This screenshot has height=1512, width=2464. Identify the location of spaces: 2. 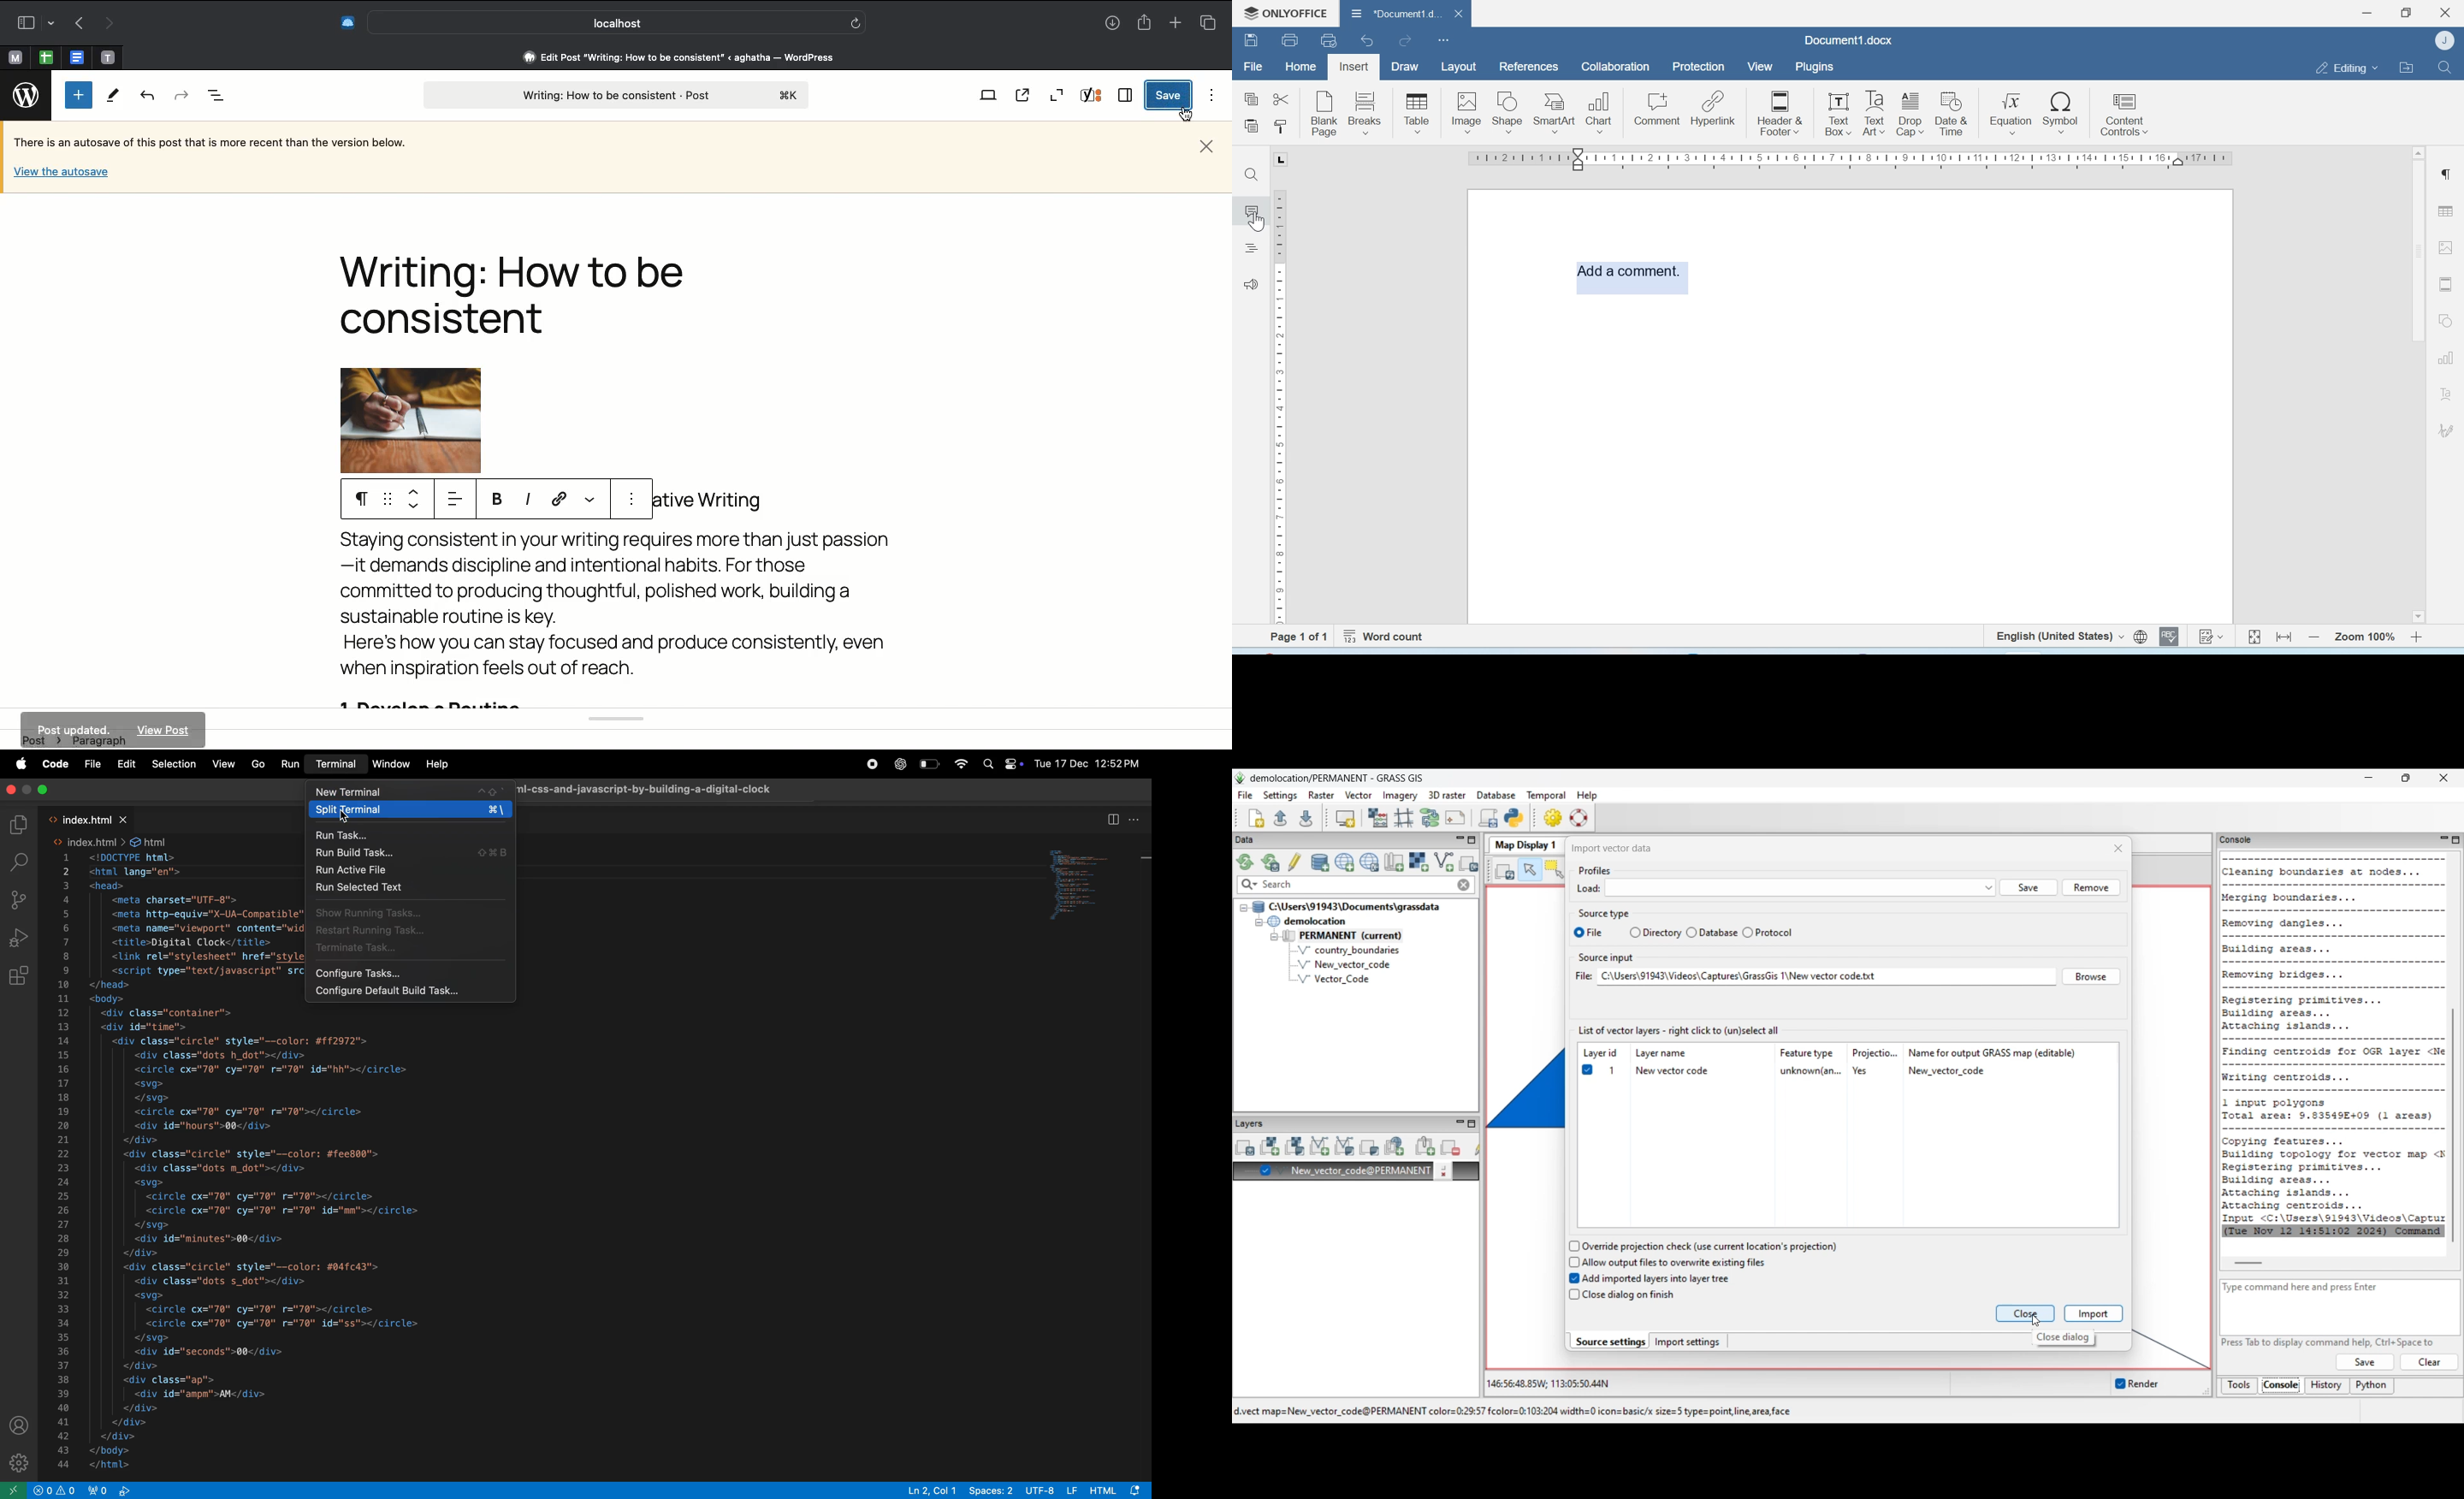
(991, 1490).